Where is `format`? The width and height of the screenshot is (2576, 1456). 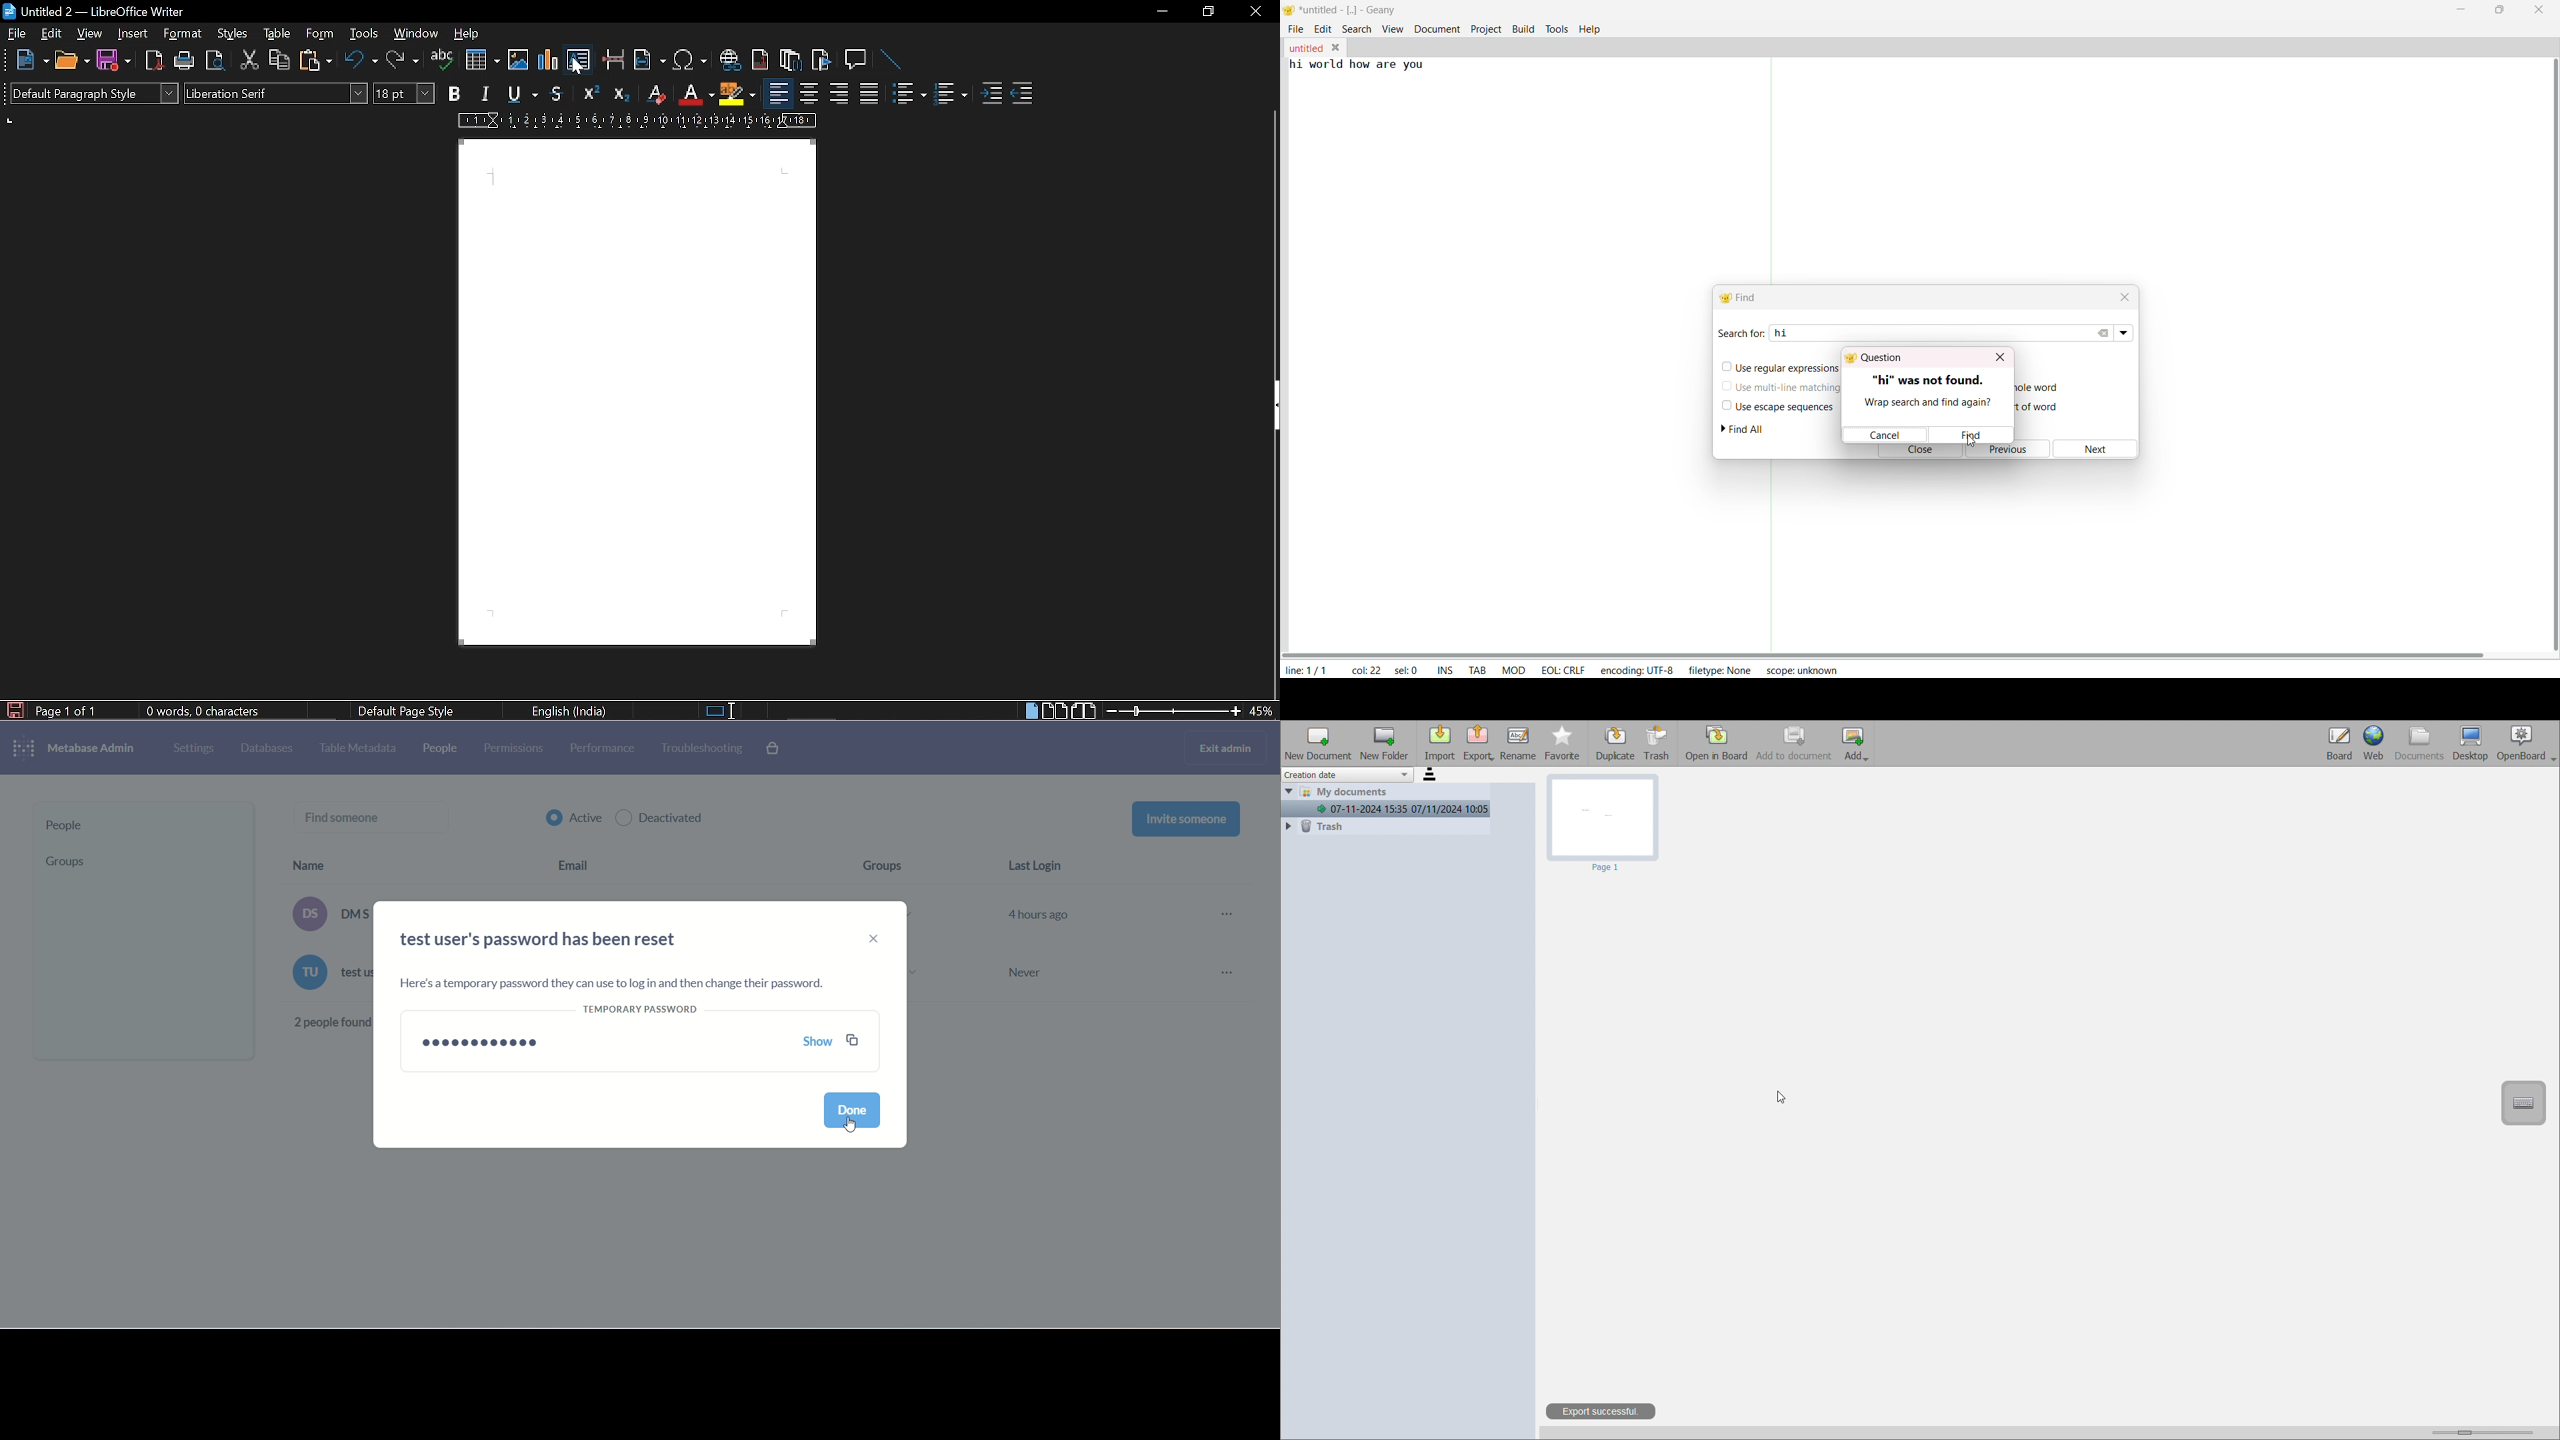 format is located at coordinates (185, 35).